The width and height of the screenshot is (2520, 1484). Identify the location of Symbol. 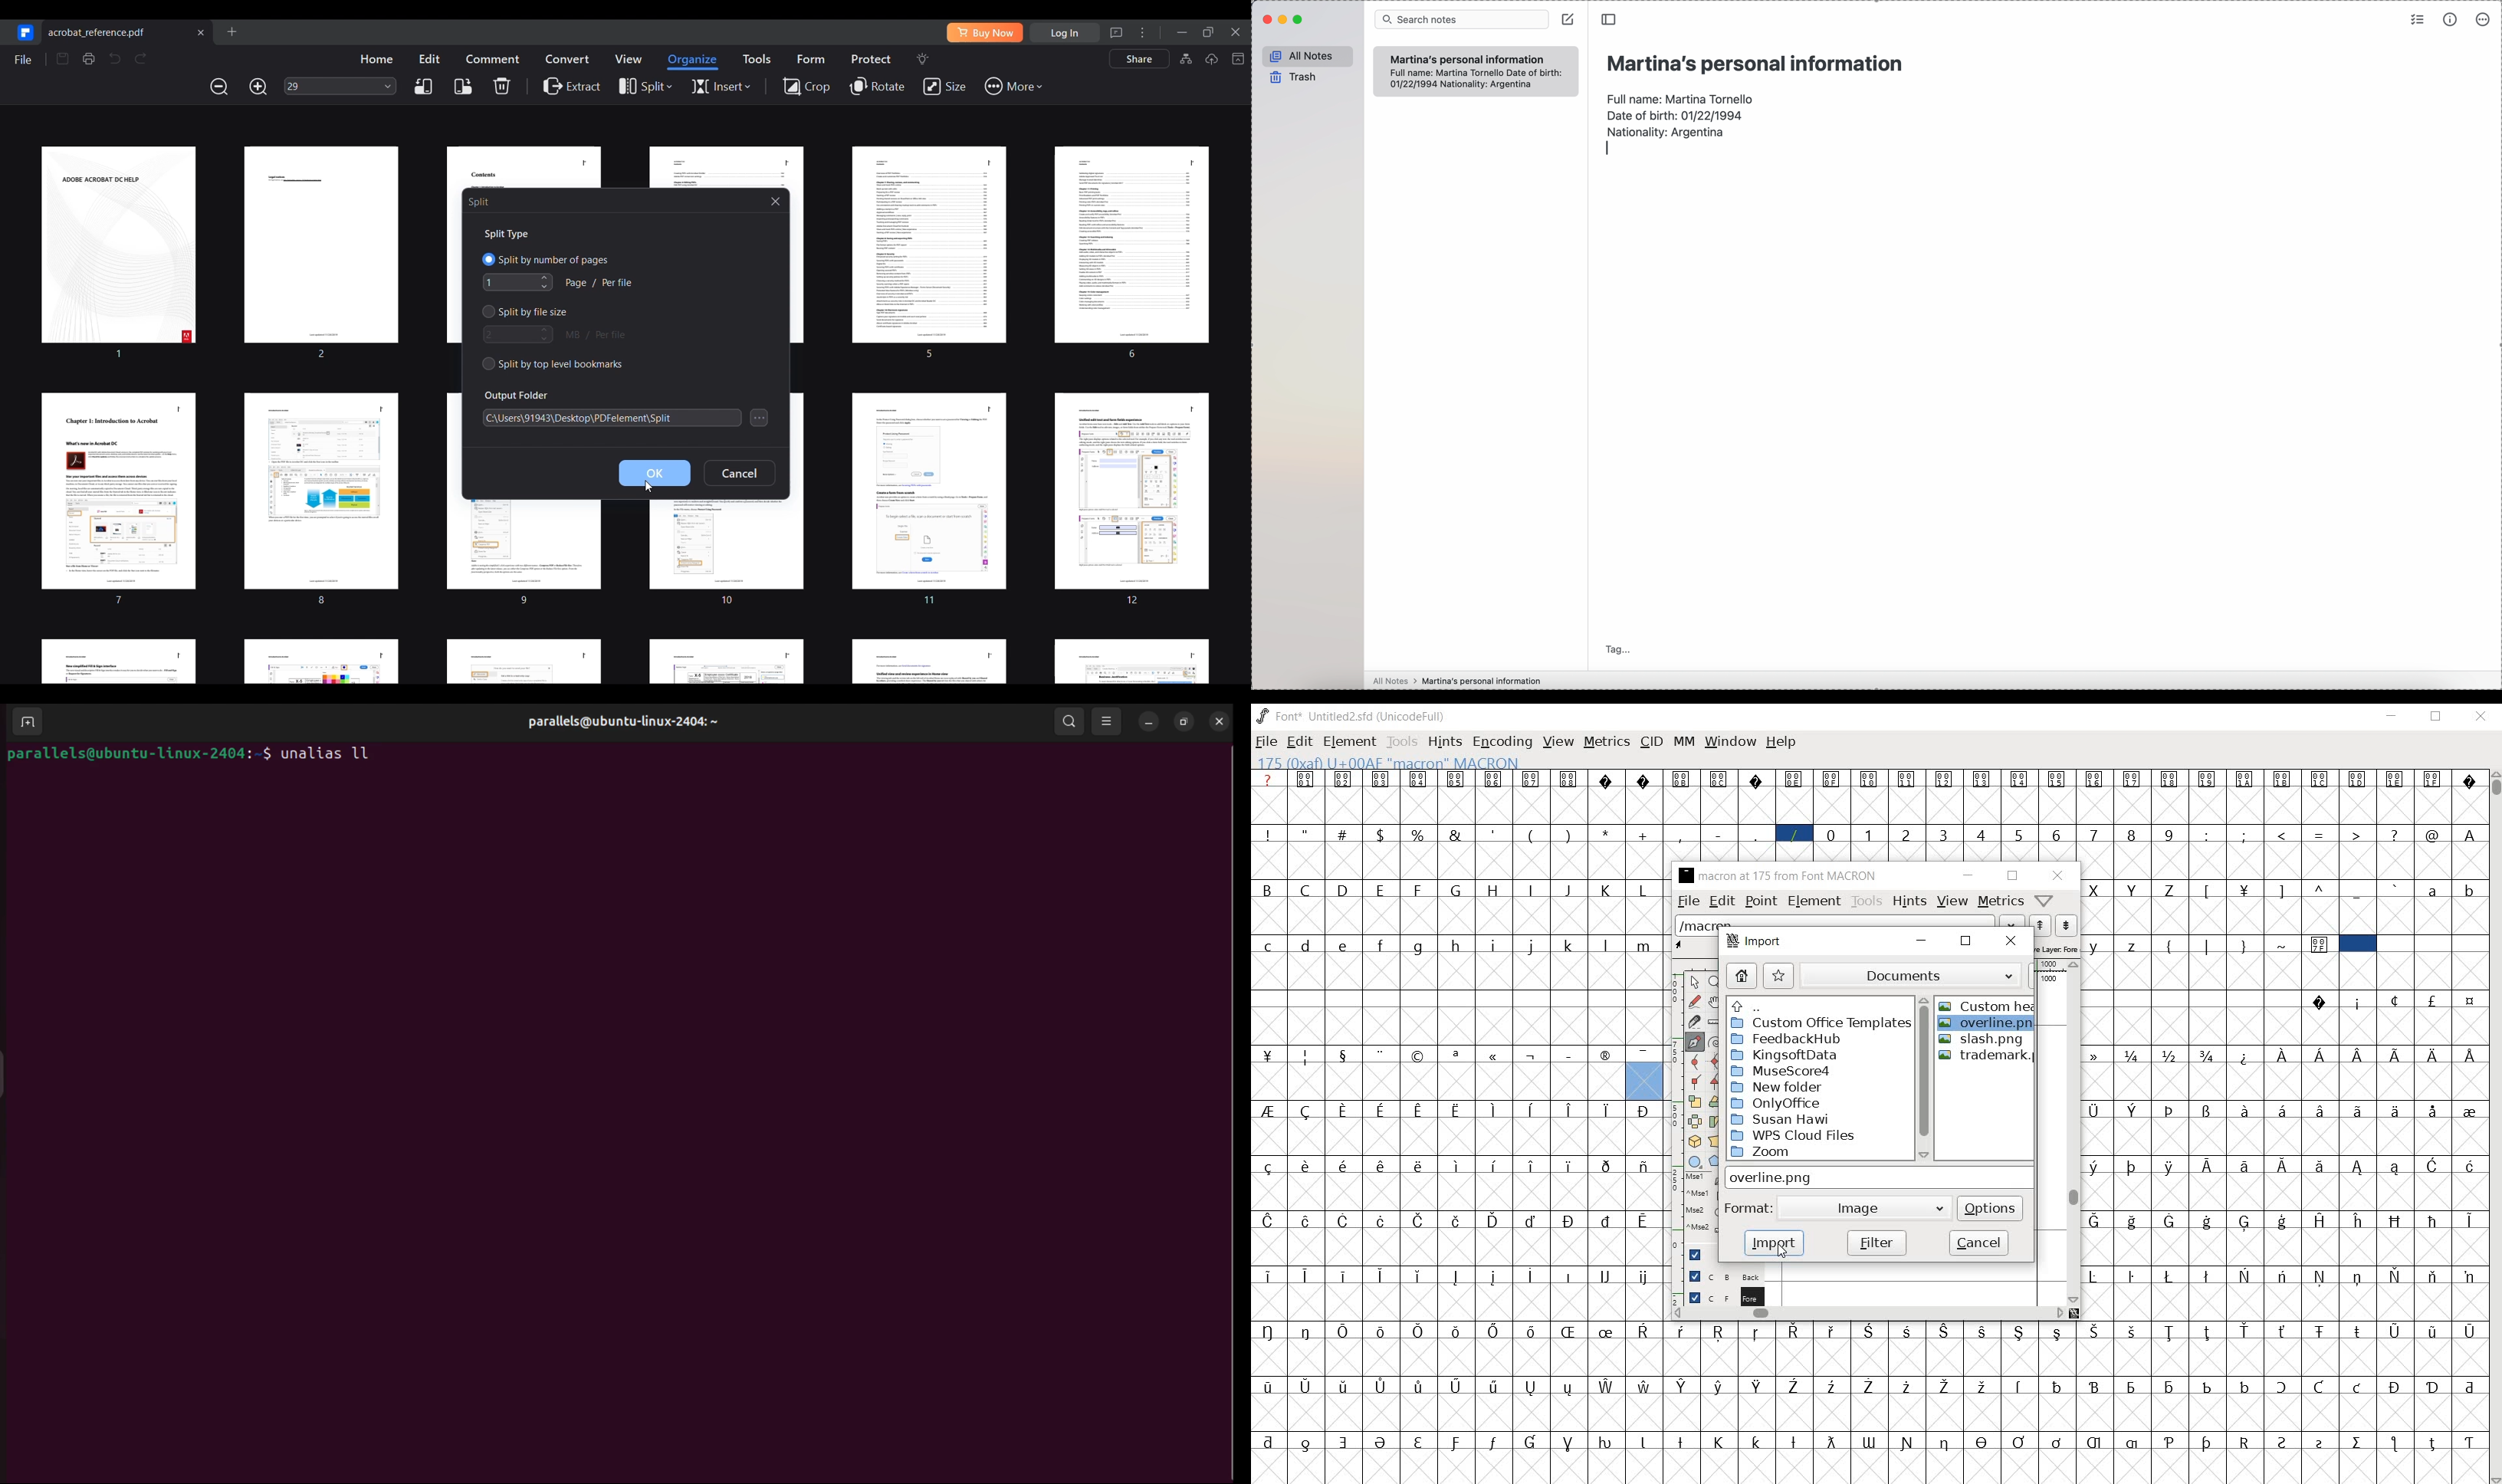
(1604, 1053).